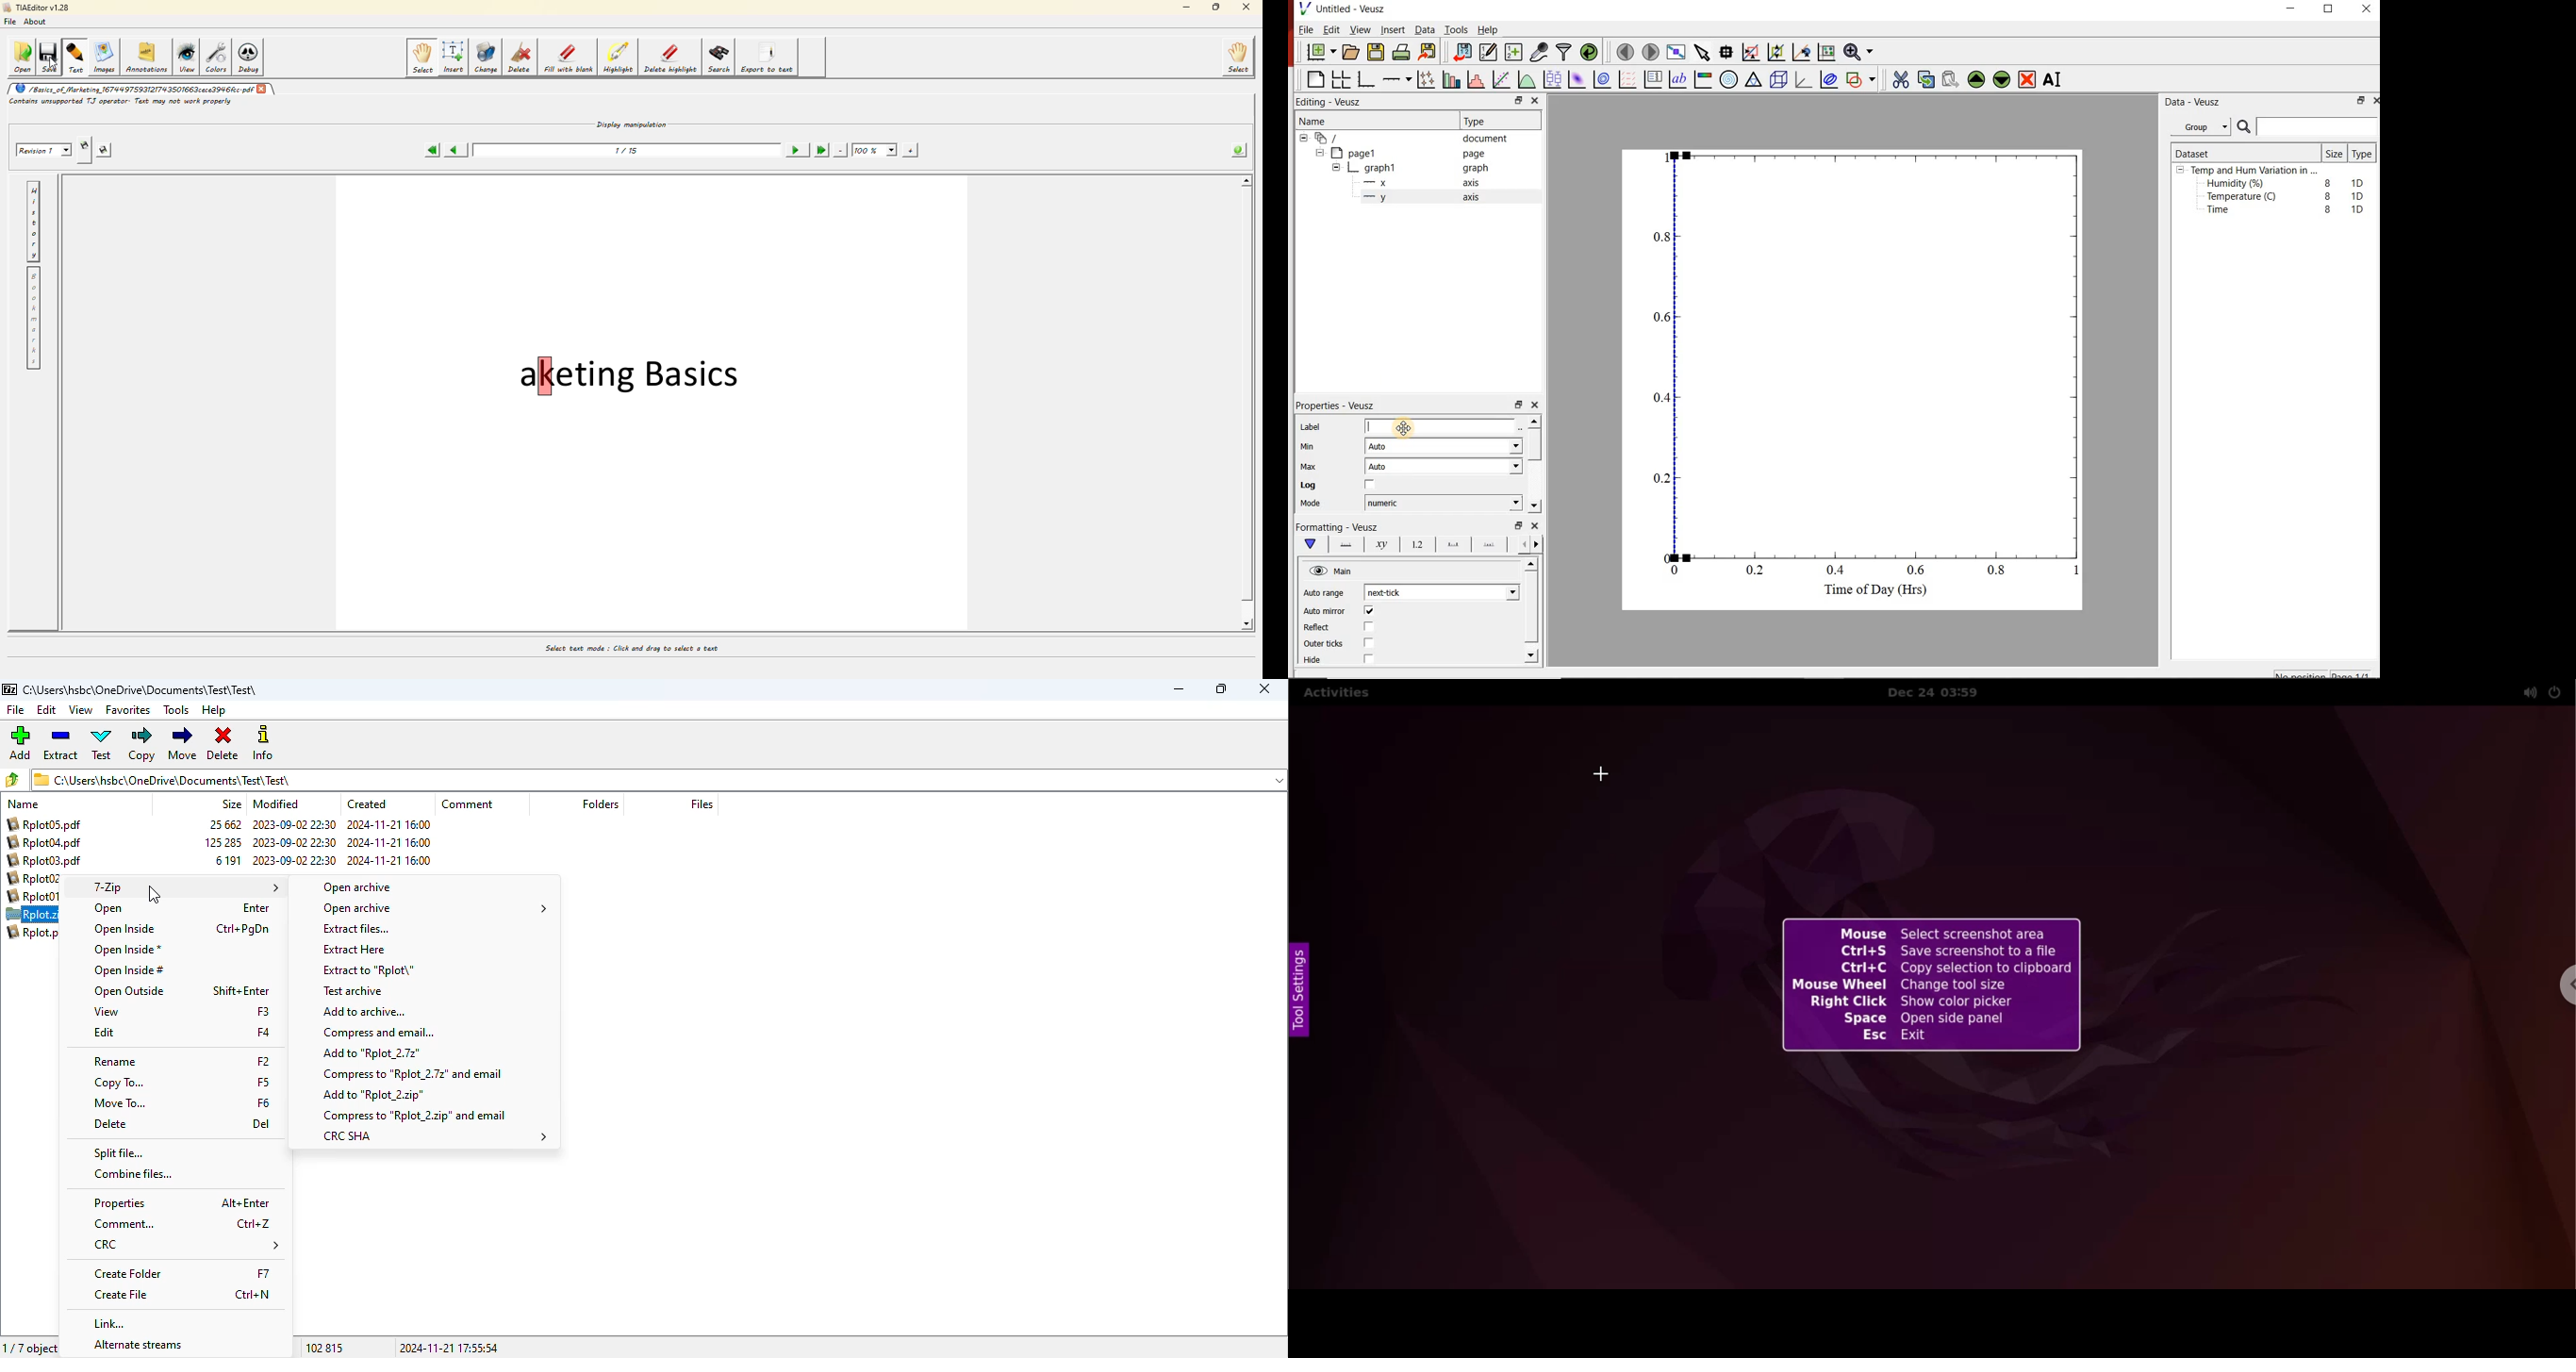 The height and width of the screenshot is (1372, 2576). Describe the element at coordinates (1528, 81) in the screenshot. I see `plot a function` at that location.